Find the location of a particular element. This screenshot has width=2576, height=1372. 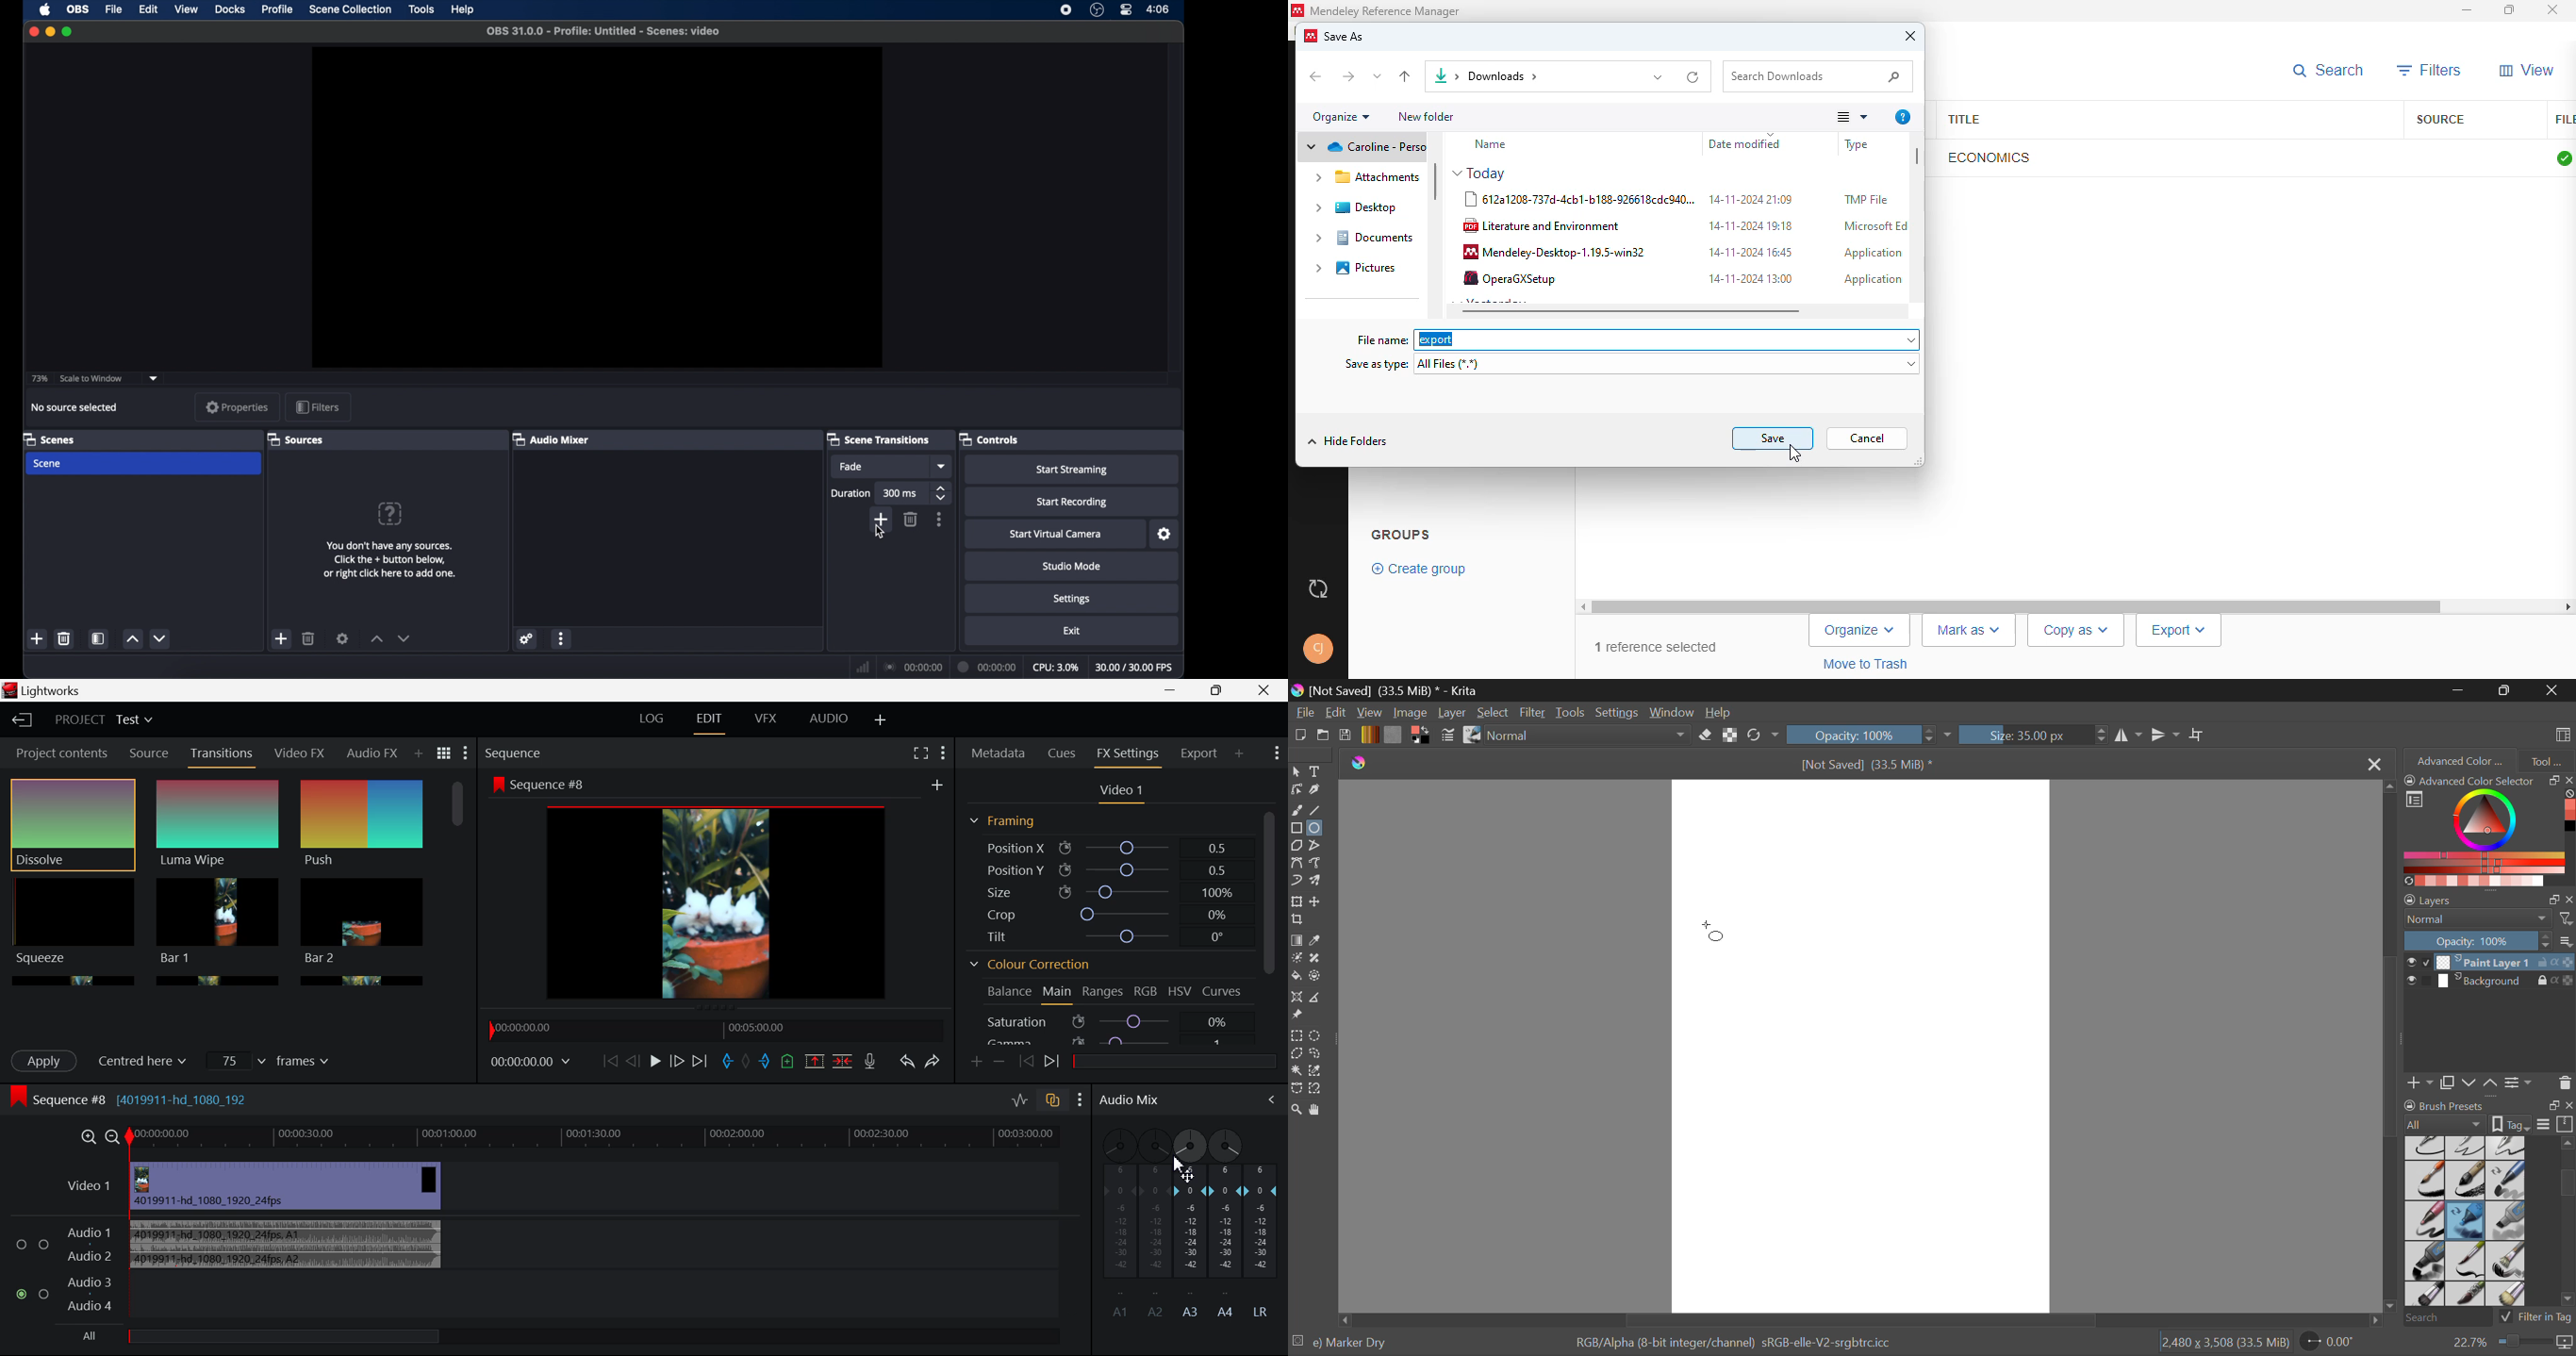

edit is located at coordinates (148, 9).